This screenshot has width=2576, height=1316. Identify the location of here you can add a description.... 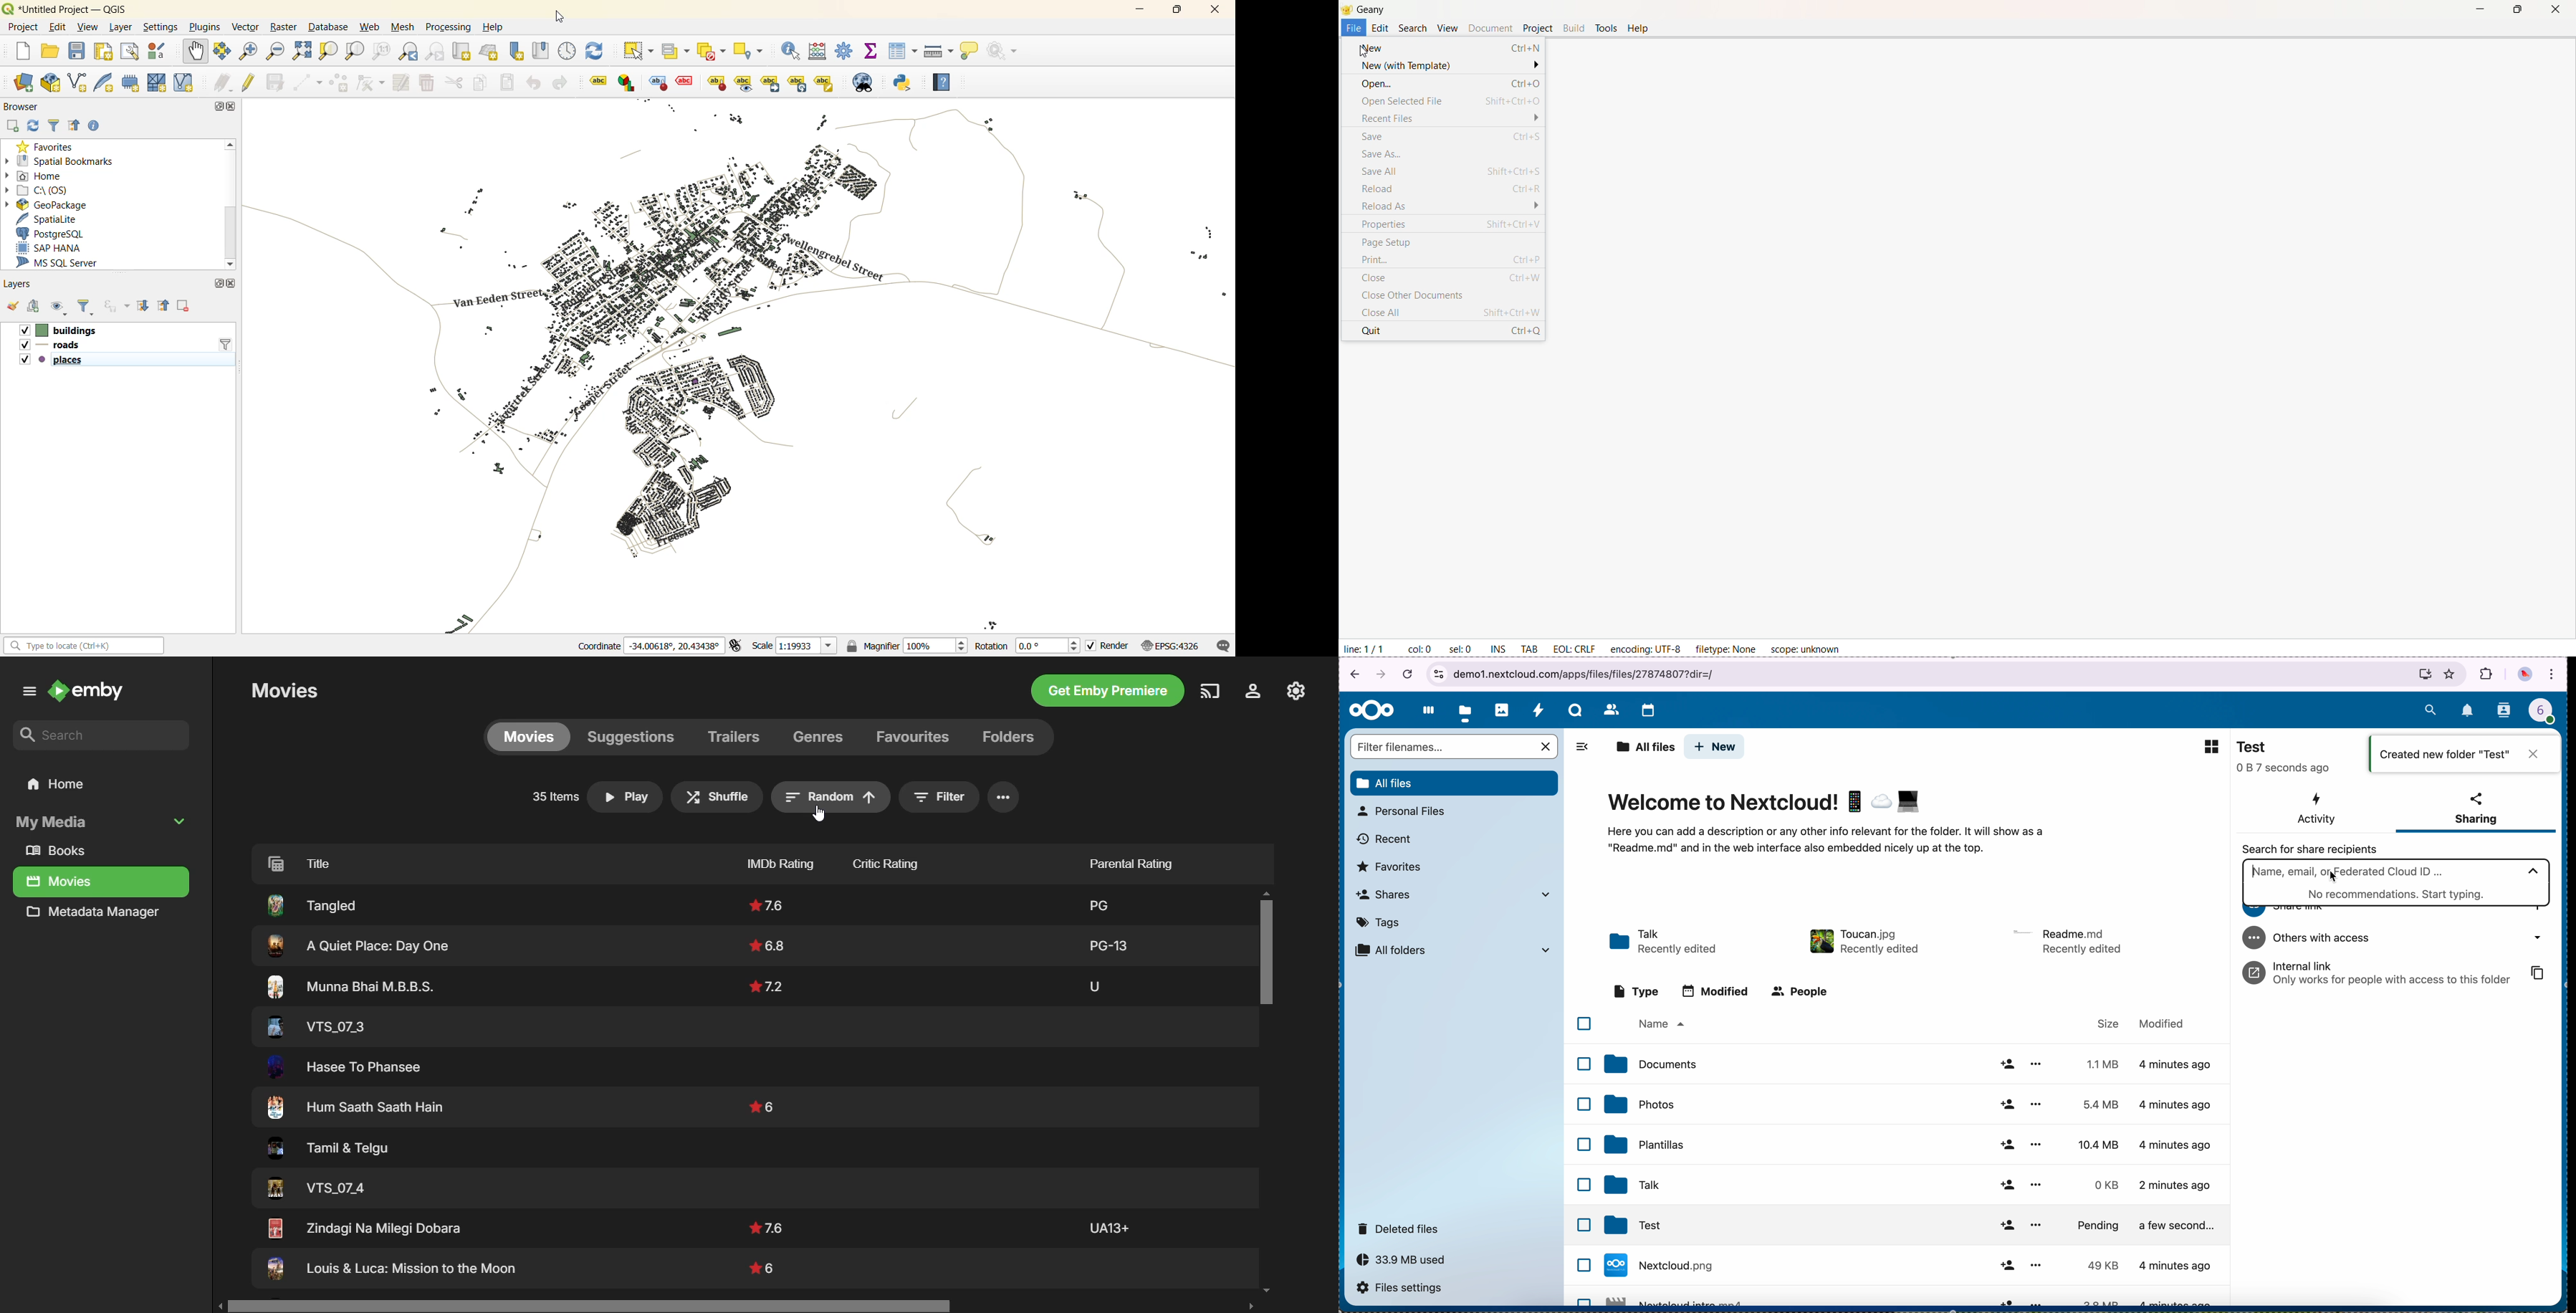
(1840, 846).